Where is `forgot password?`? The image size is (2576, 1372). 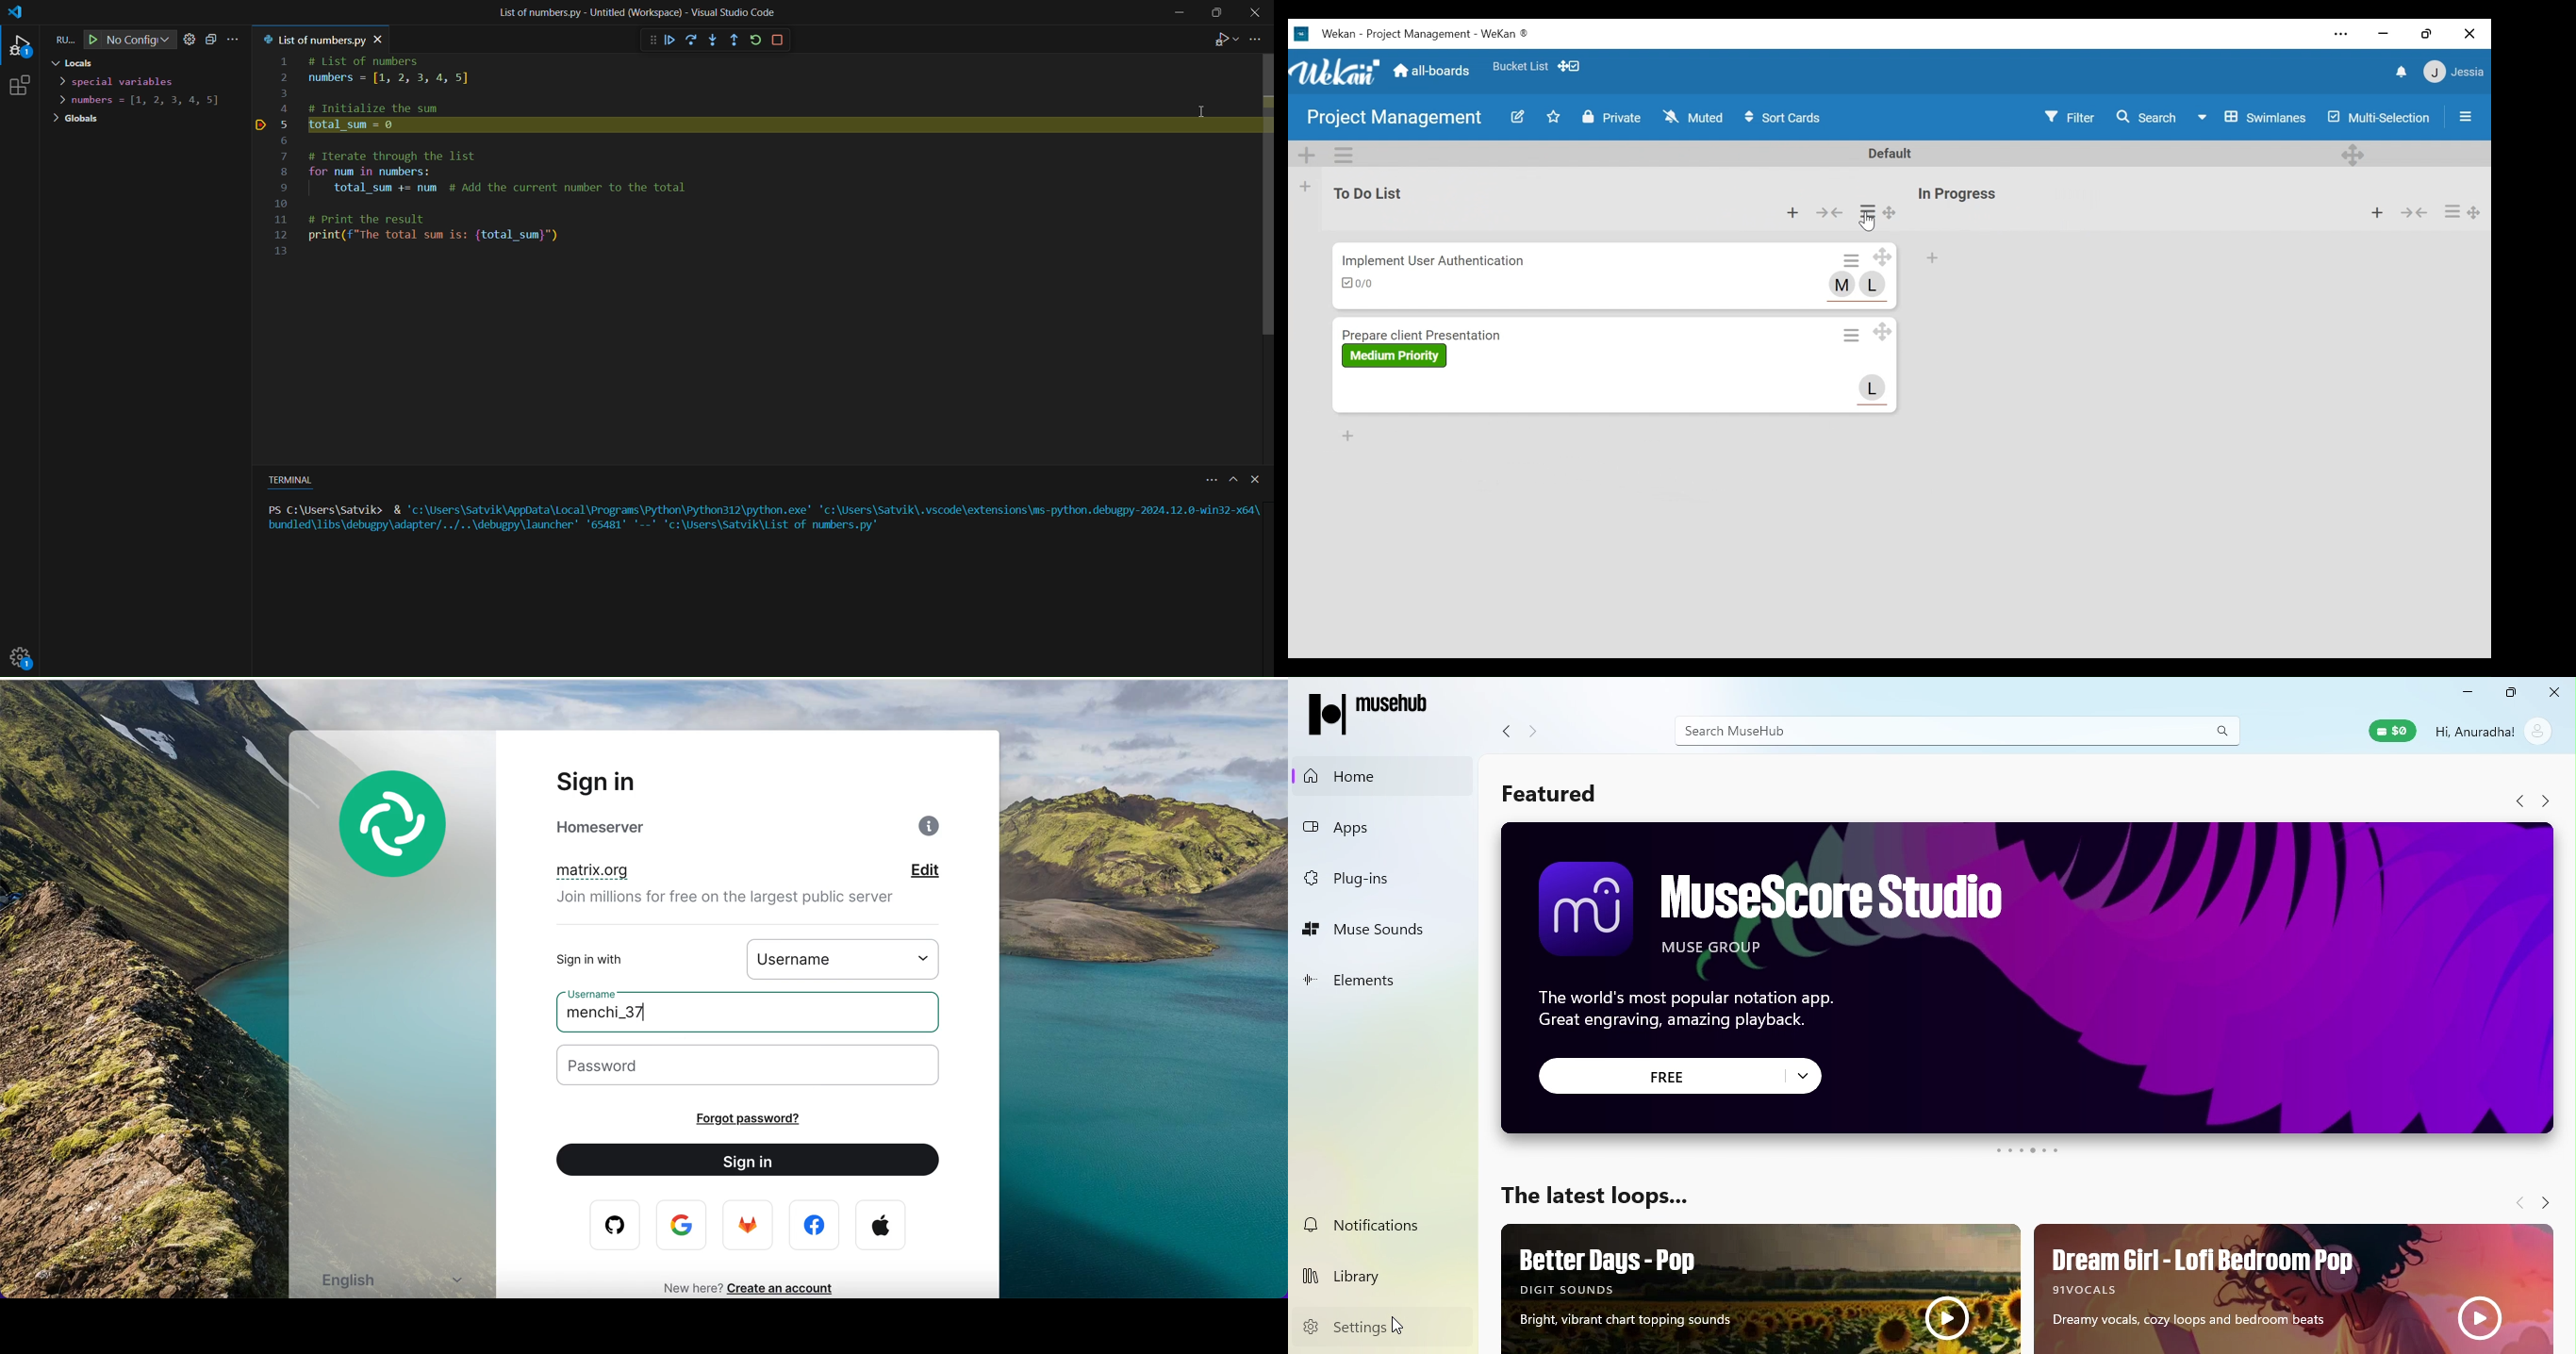
forgot password? is located at coordinates (775, 1119).